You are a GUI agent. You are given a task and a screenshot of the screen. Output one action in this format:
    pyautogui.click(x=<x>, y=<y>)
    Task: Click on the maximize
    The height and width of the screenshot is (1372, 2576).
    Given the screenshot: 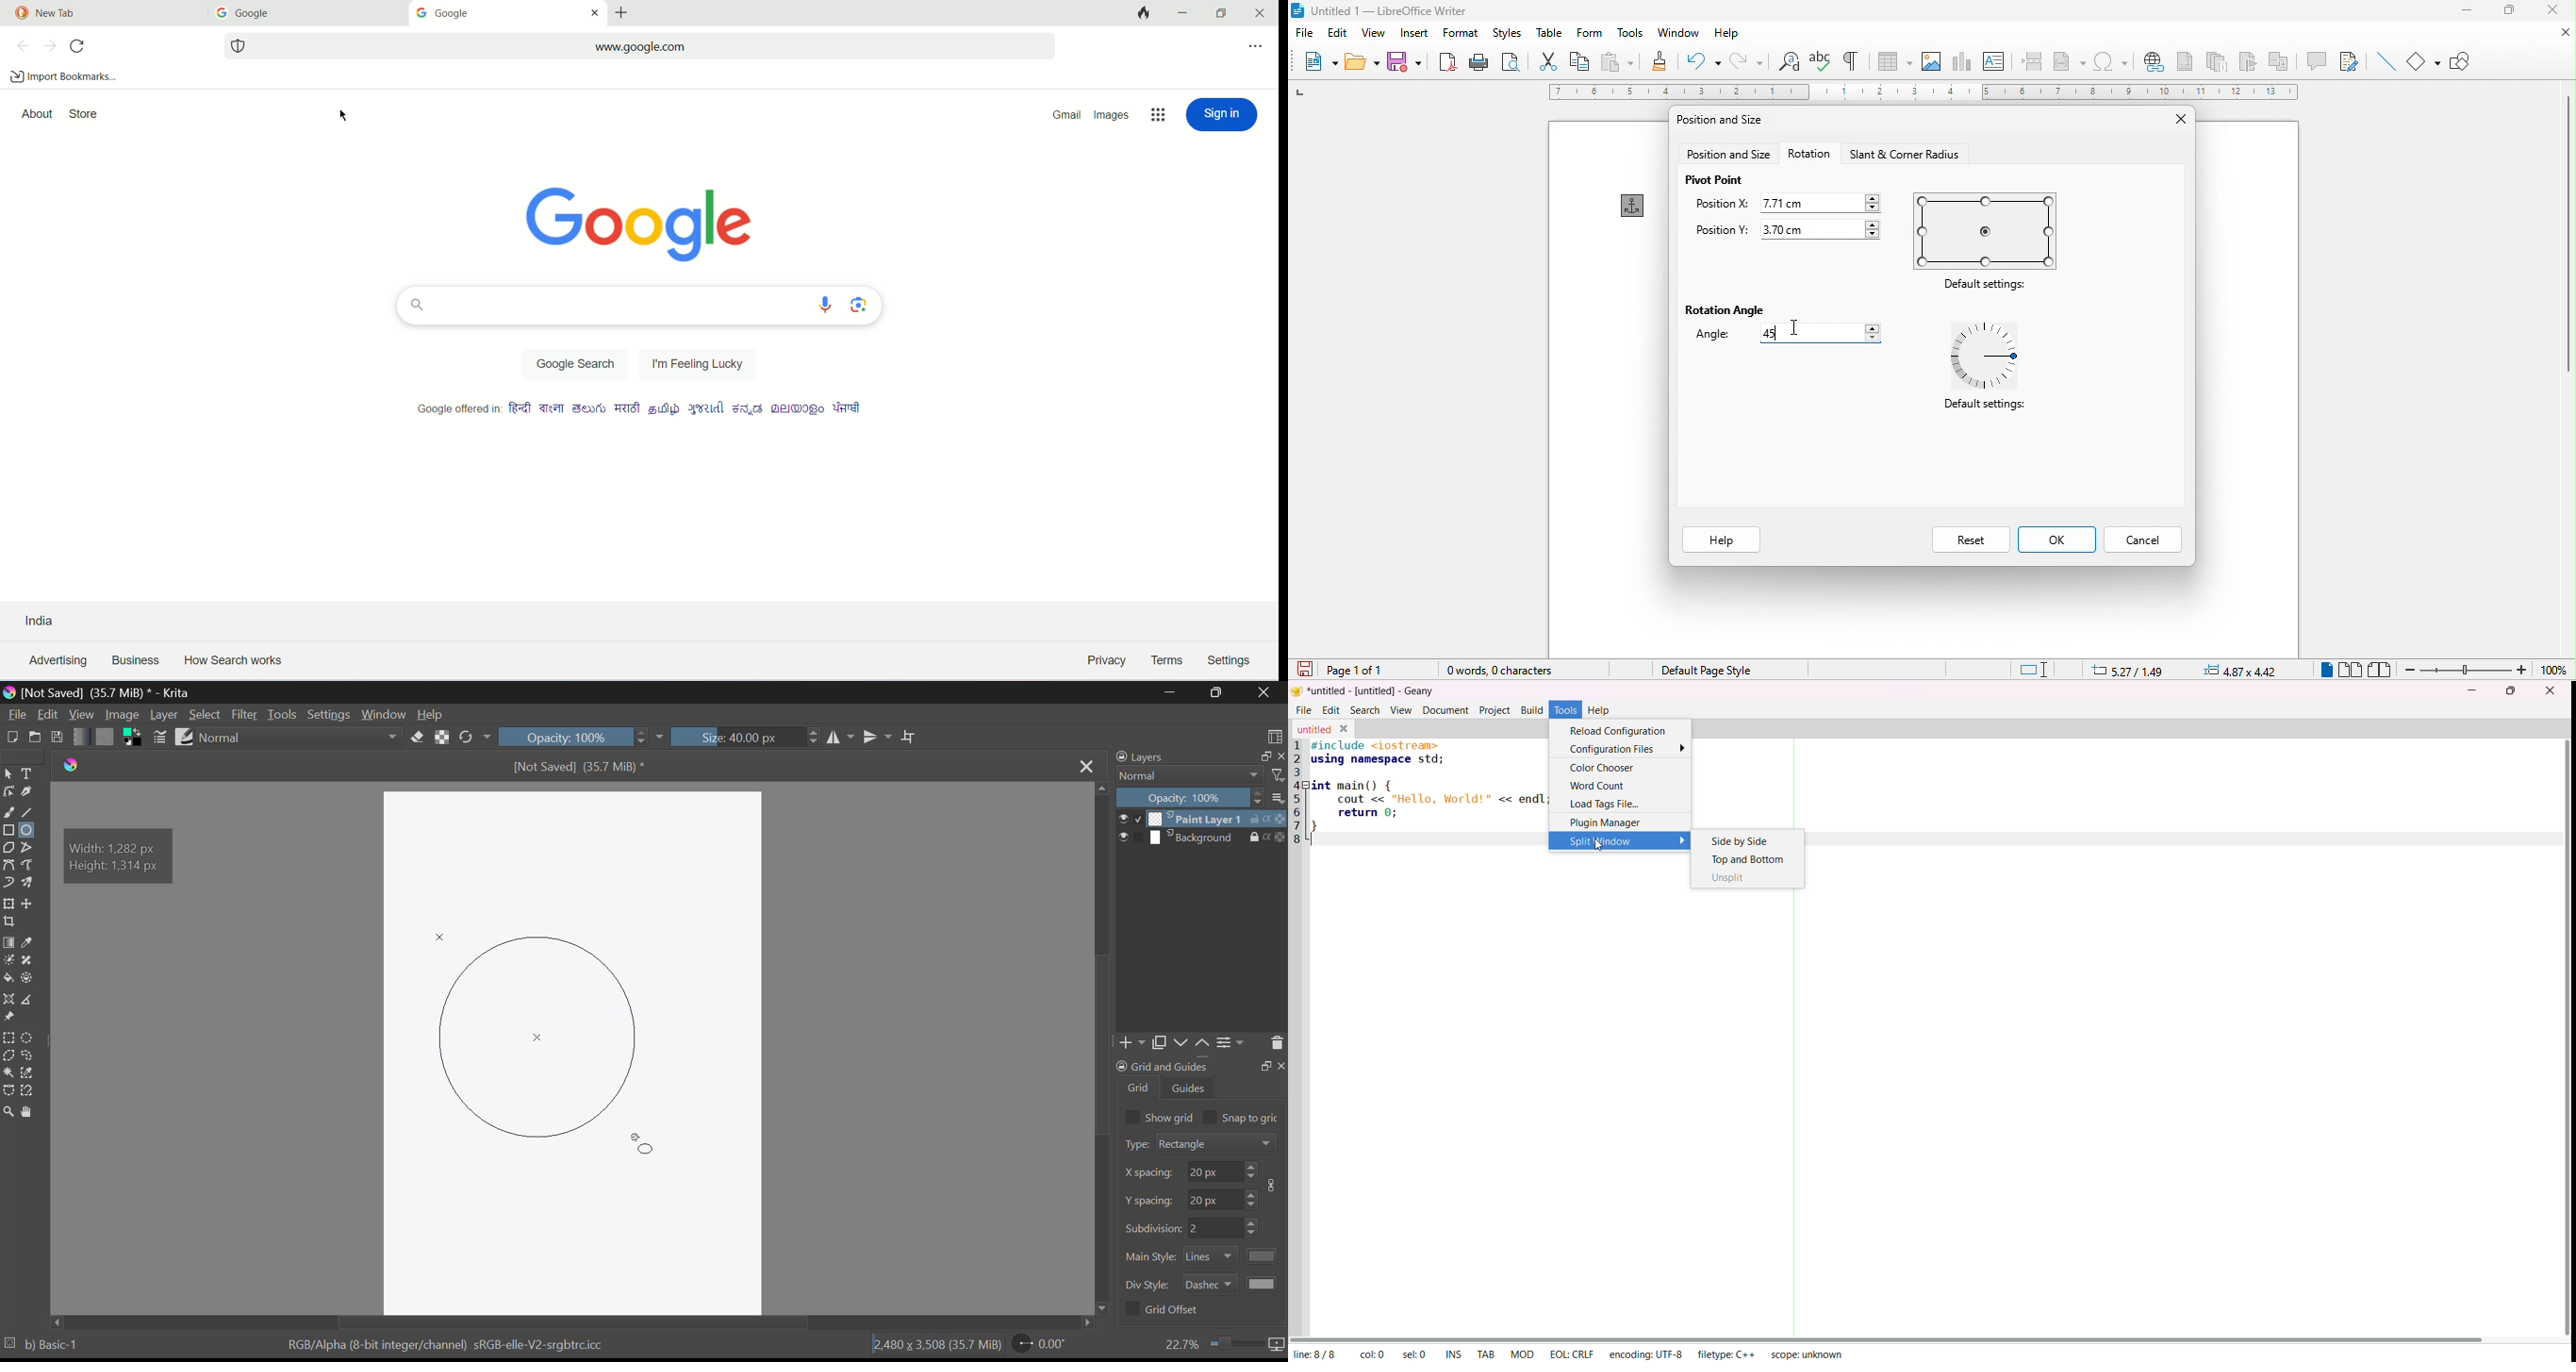 What is the action you would take?
    pyautogui.click(x=2509, y=9)
    